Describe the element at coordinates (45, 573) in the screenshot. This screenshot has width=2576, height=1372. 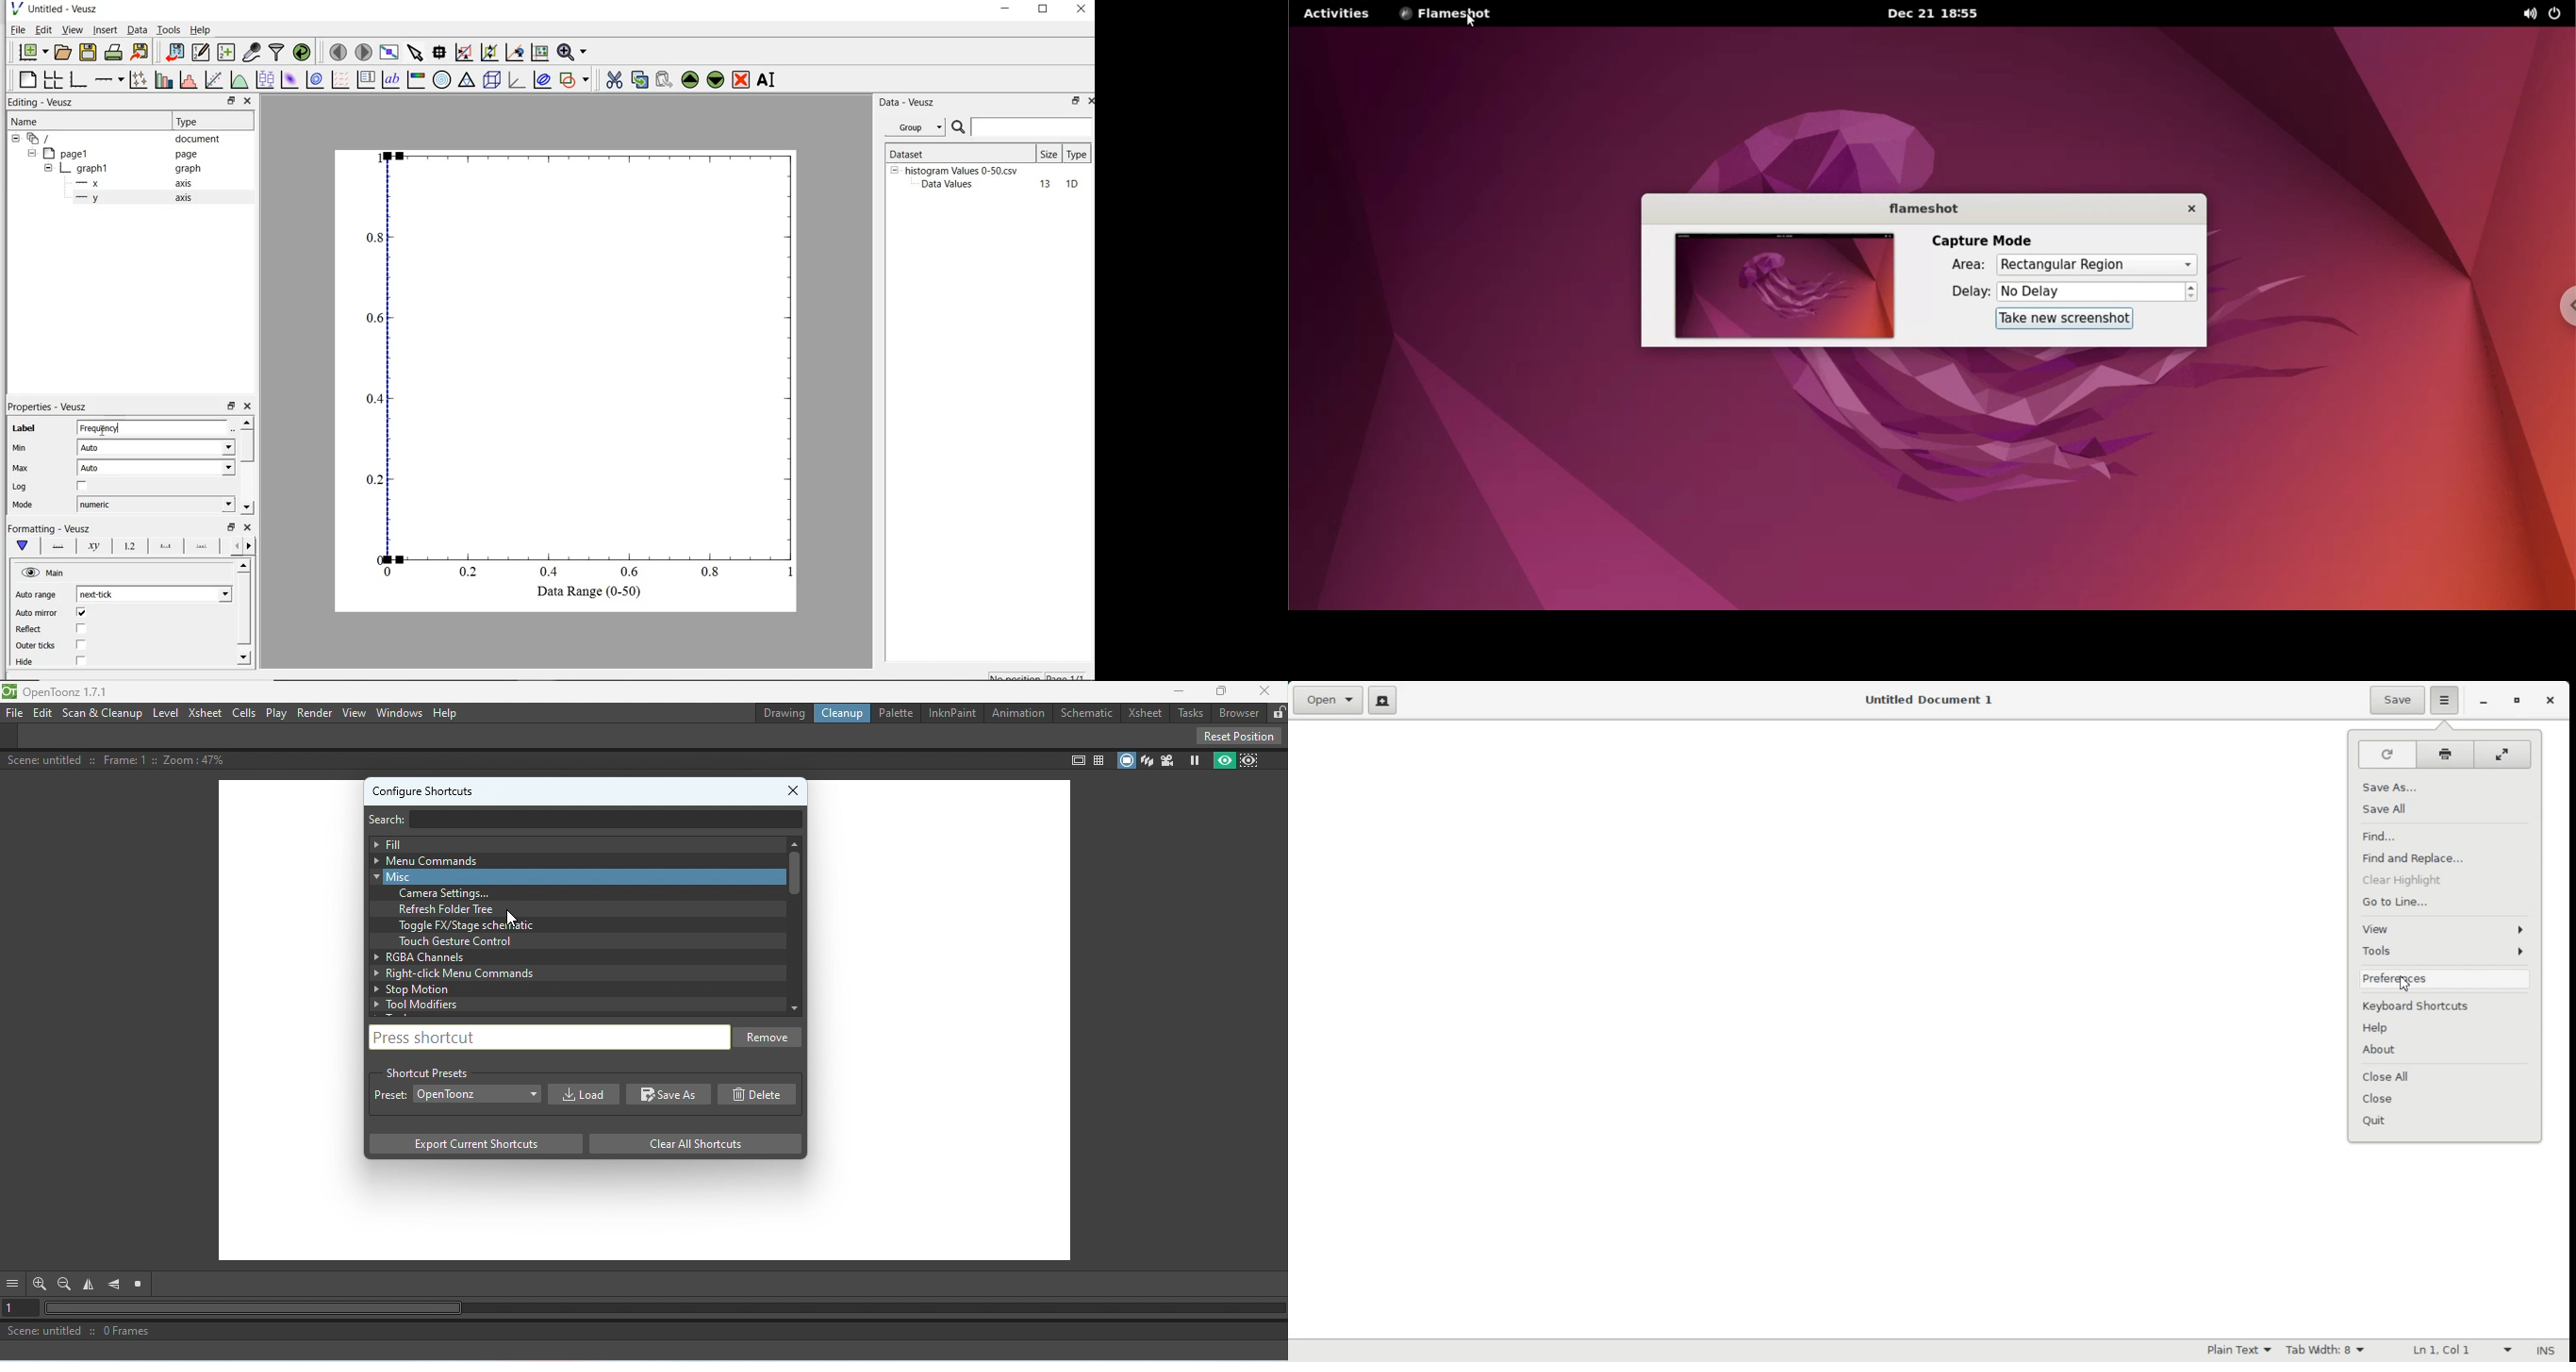
I see `hide` at that location.